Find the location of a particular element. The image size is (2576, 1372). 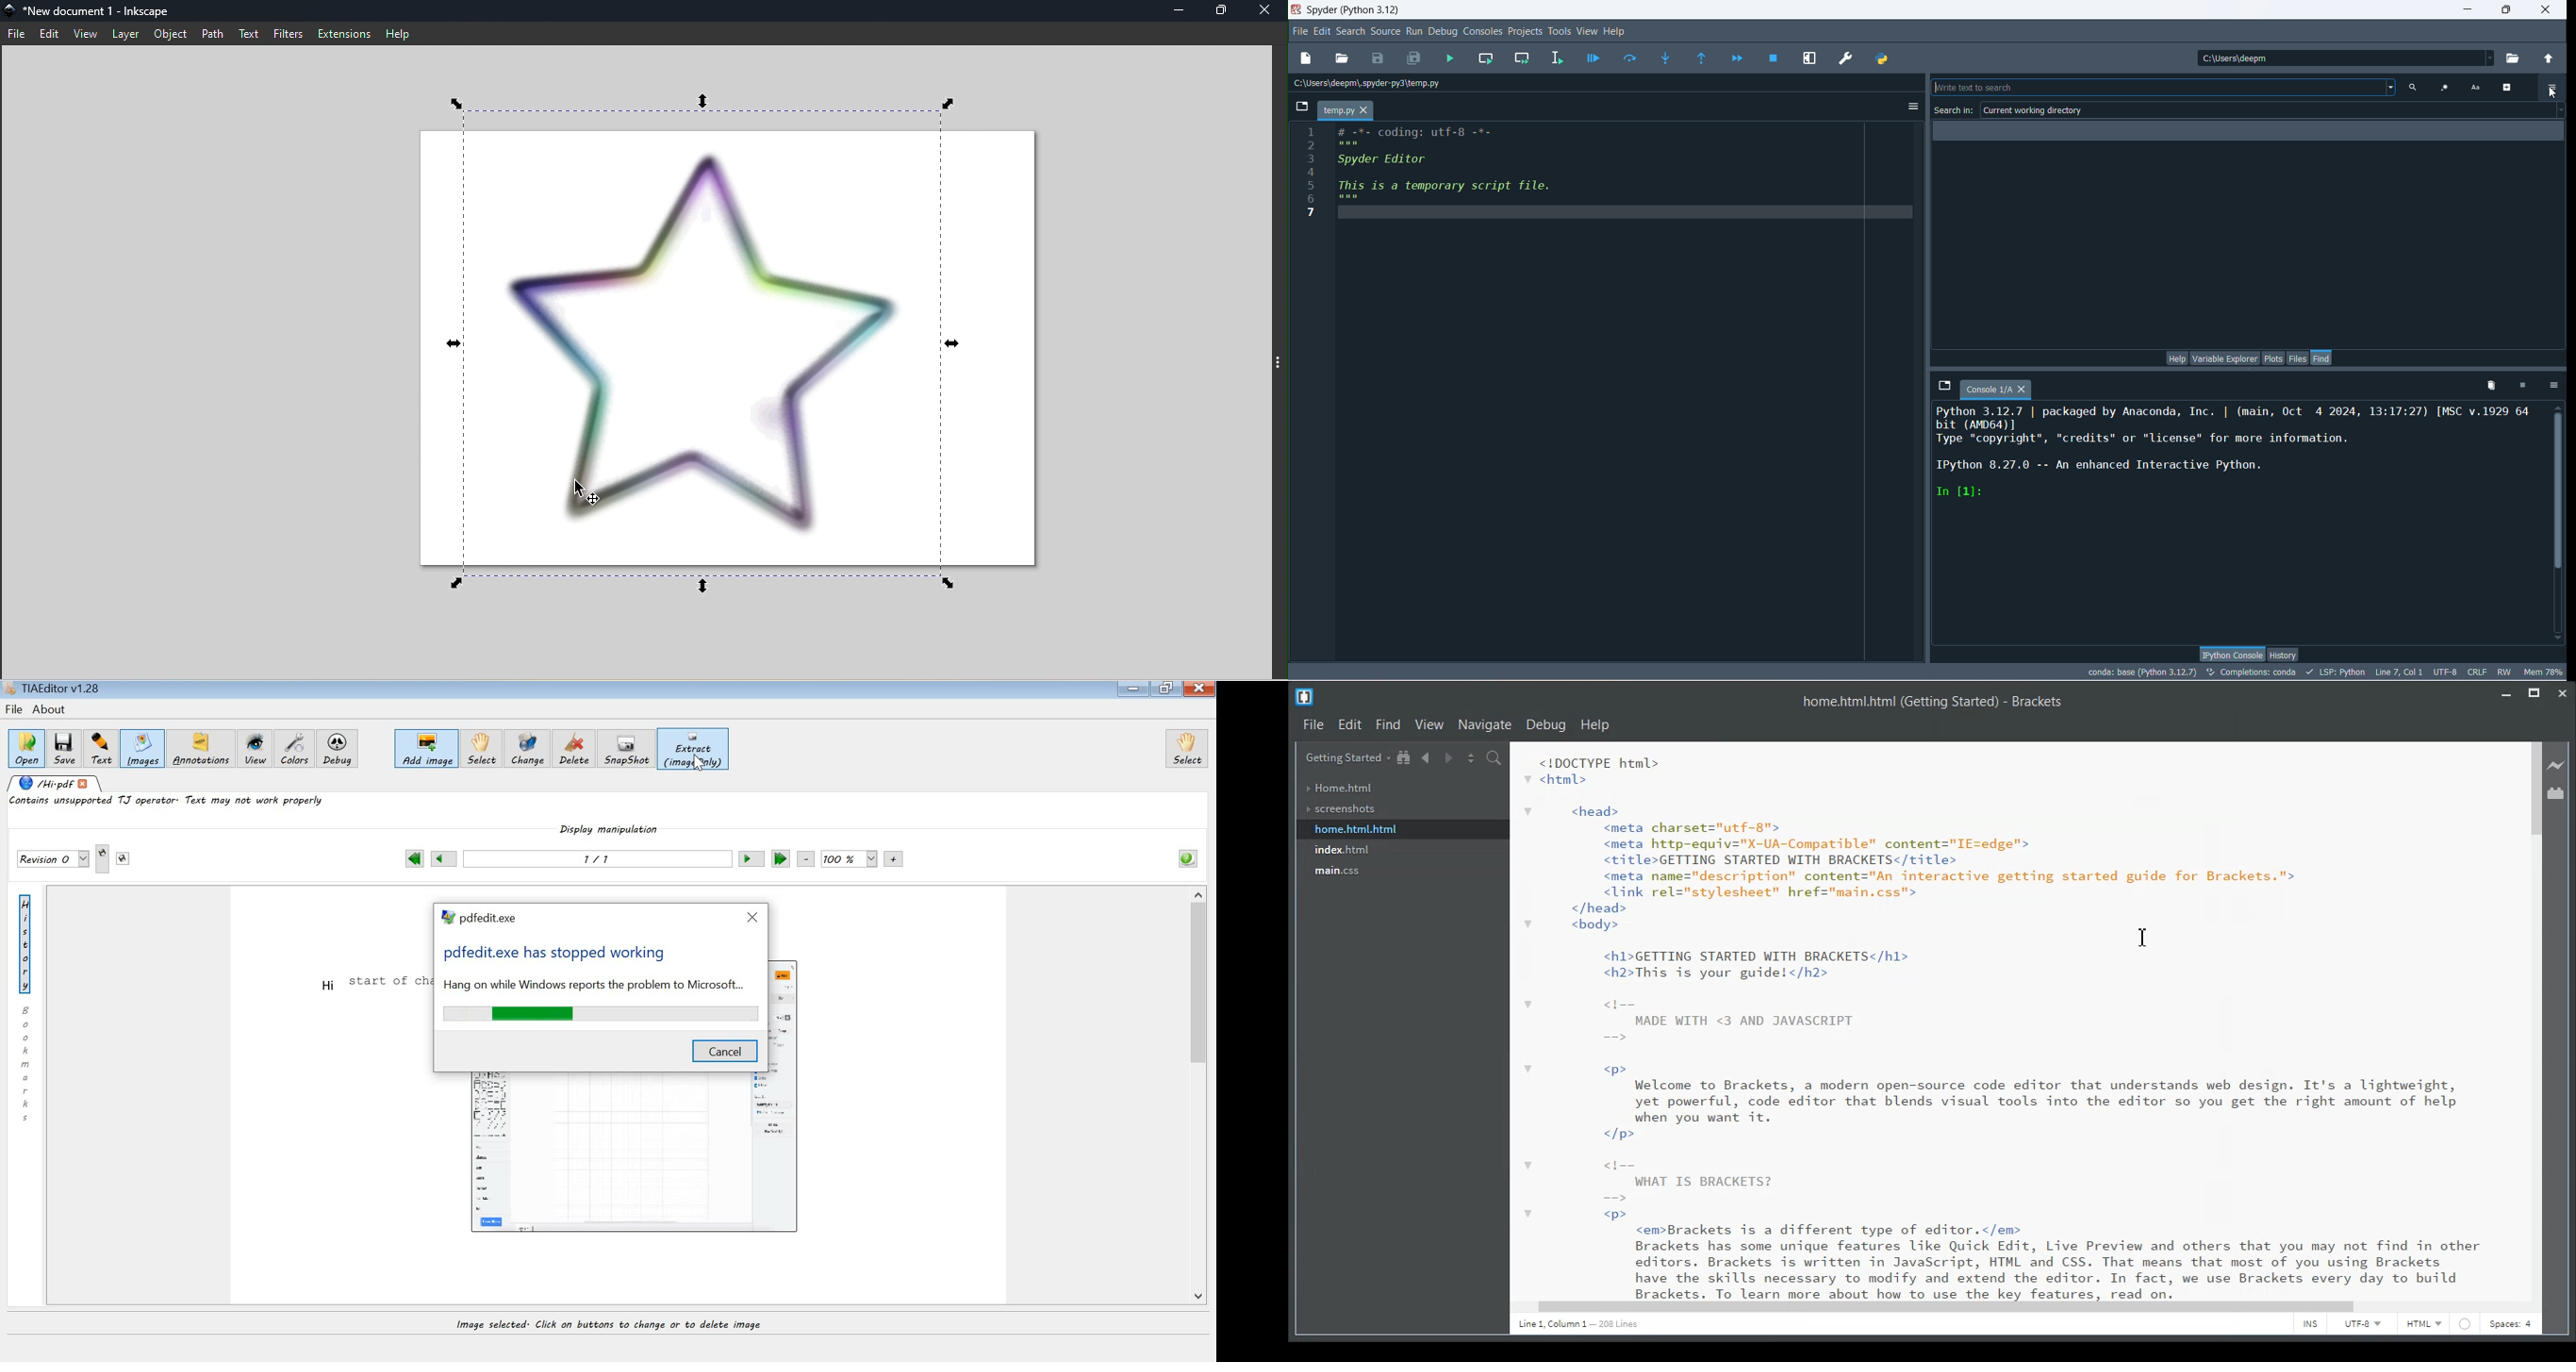

vertical scroll bar is located at coordinates (2556, 522).